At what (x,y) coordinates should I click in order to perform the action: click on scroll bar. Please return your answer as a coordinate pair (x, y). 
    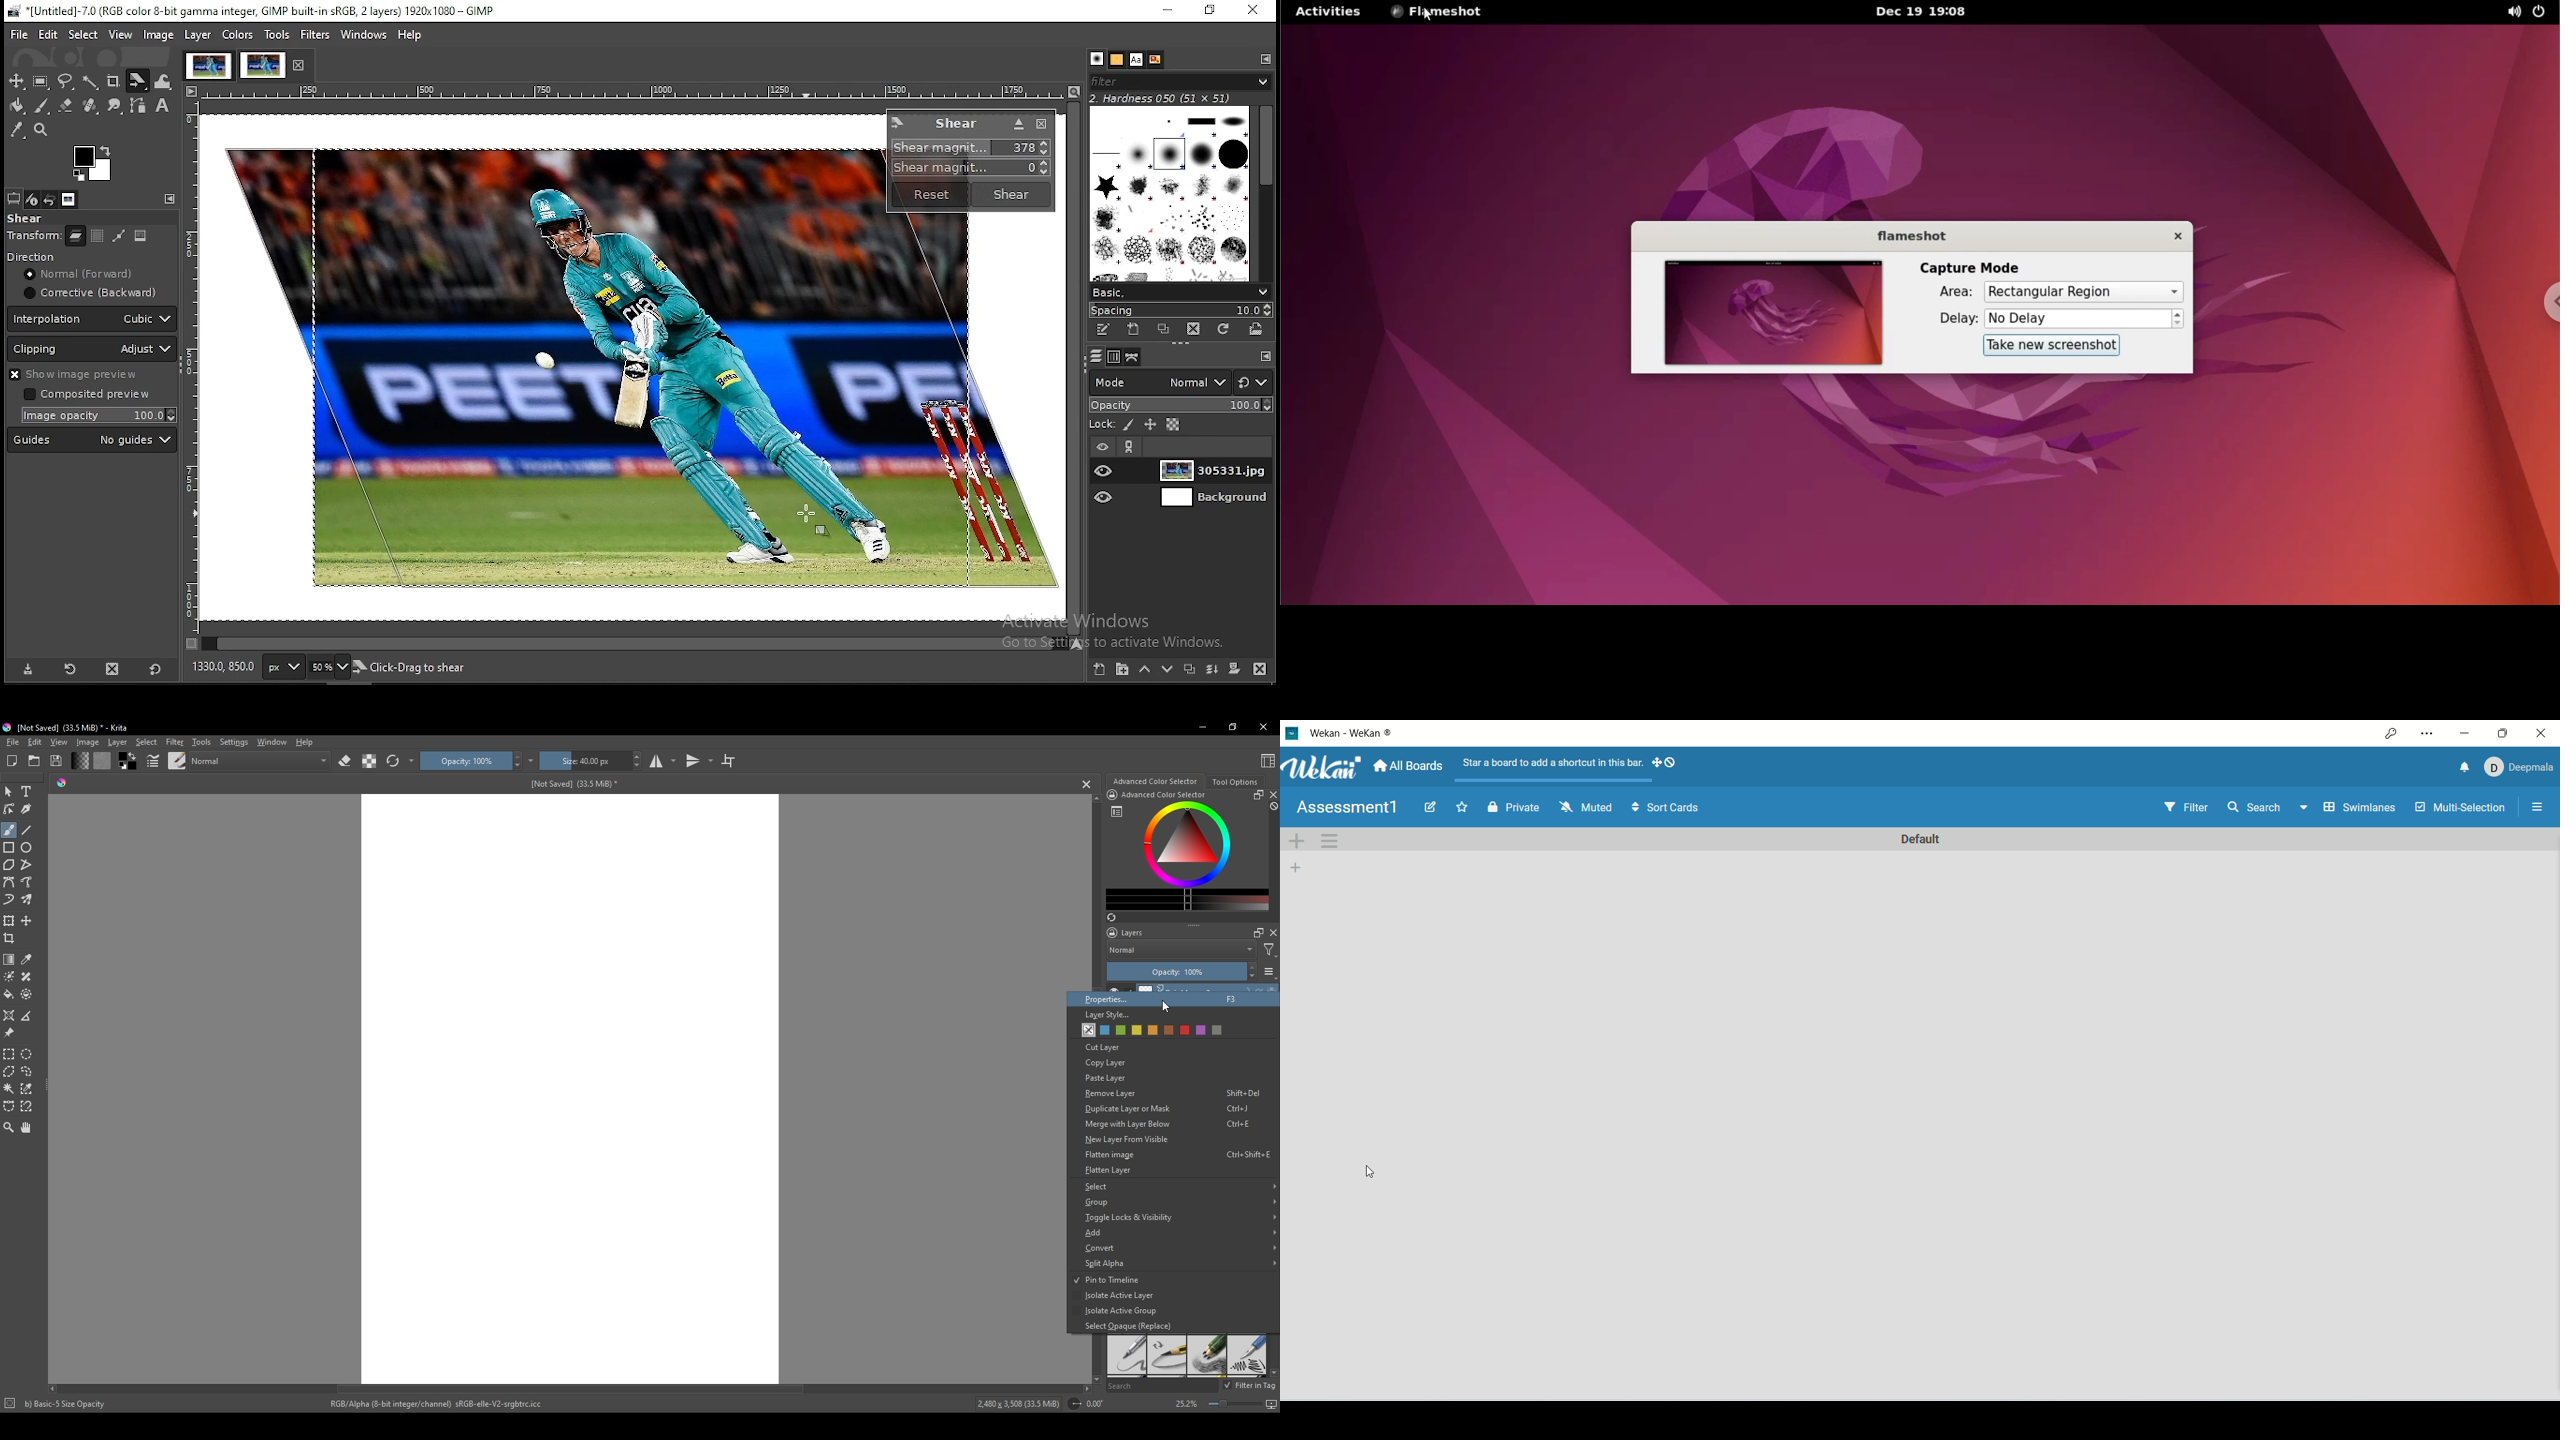
    Looking at the image, I should click on (1265, 191).